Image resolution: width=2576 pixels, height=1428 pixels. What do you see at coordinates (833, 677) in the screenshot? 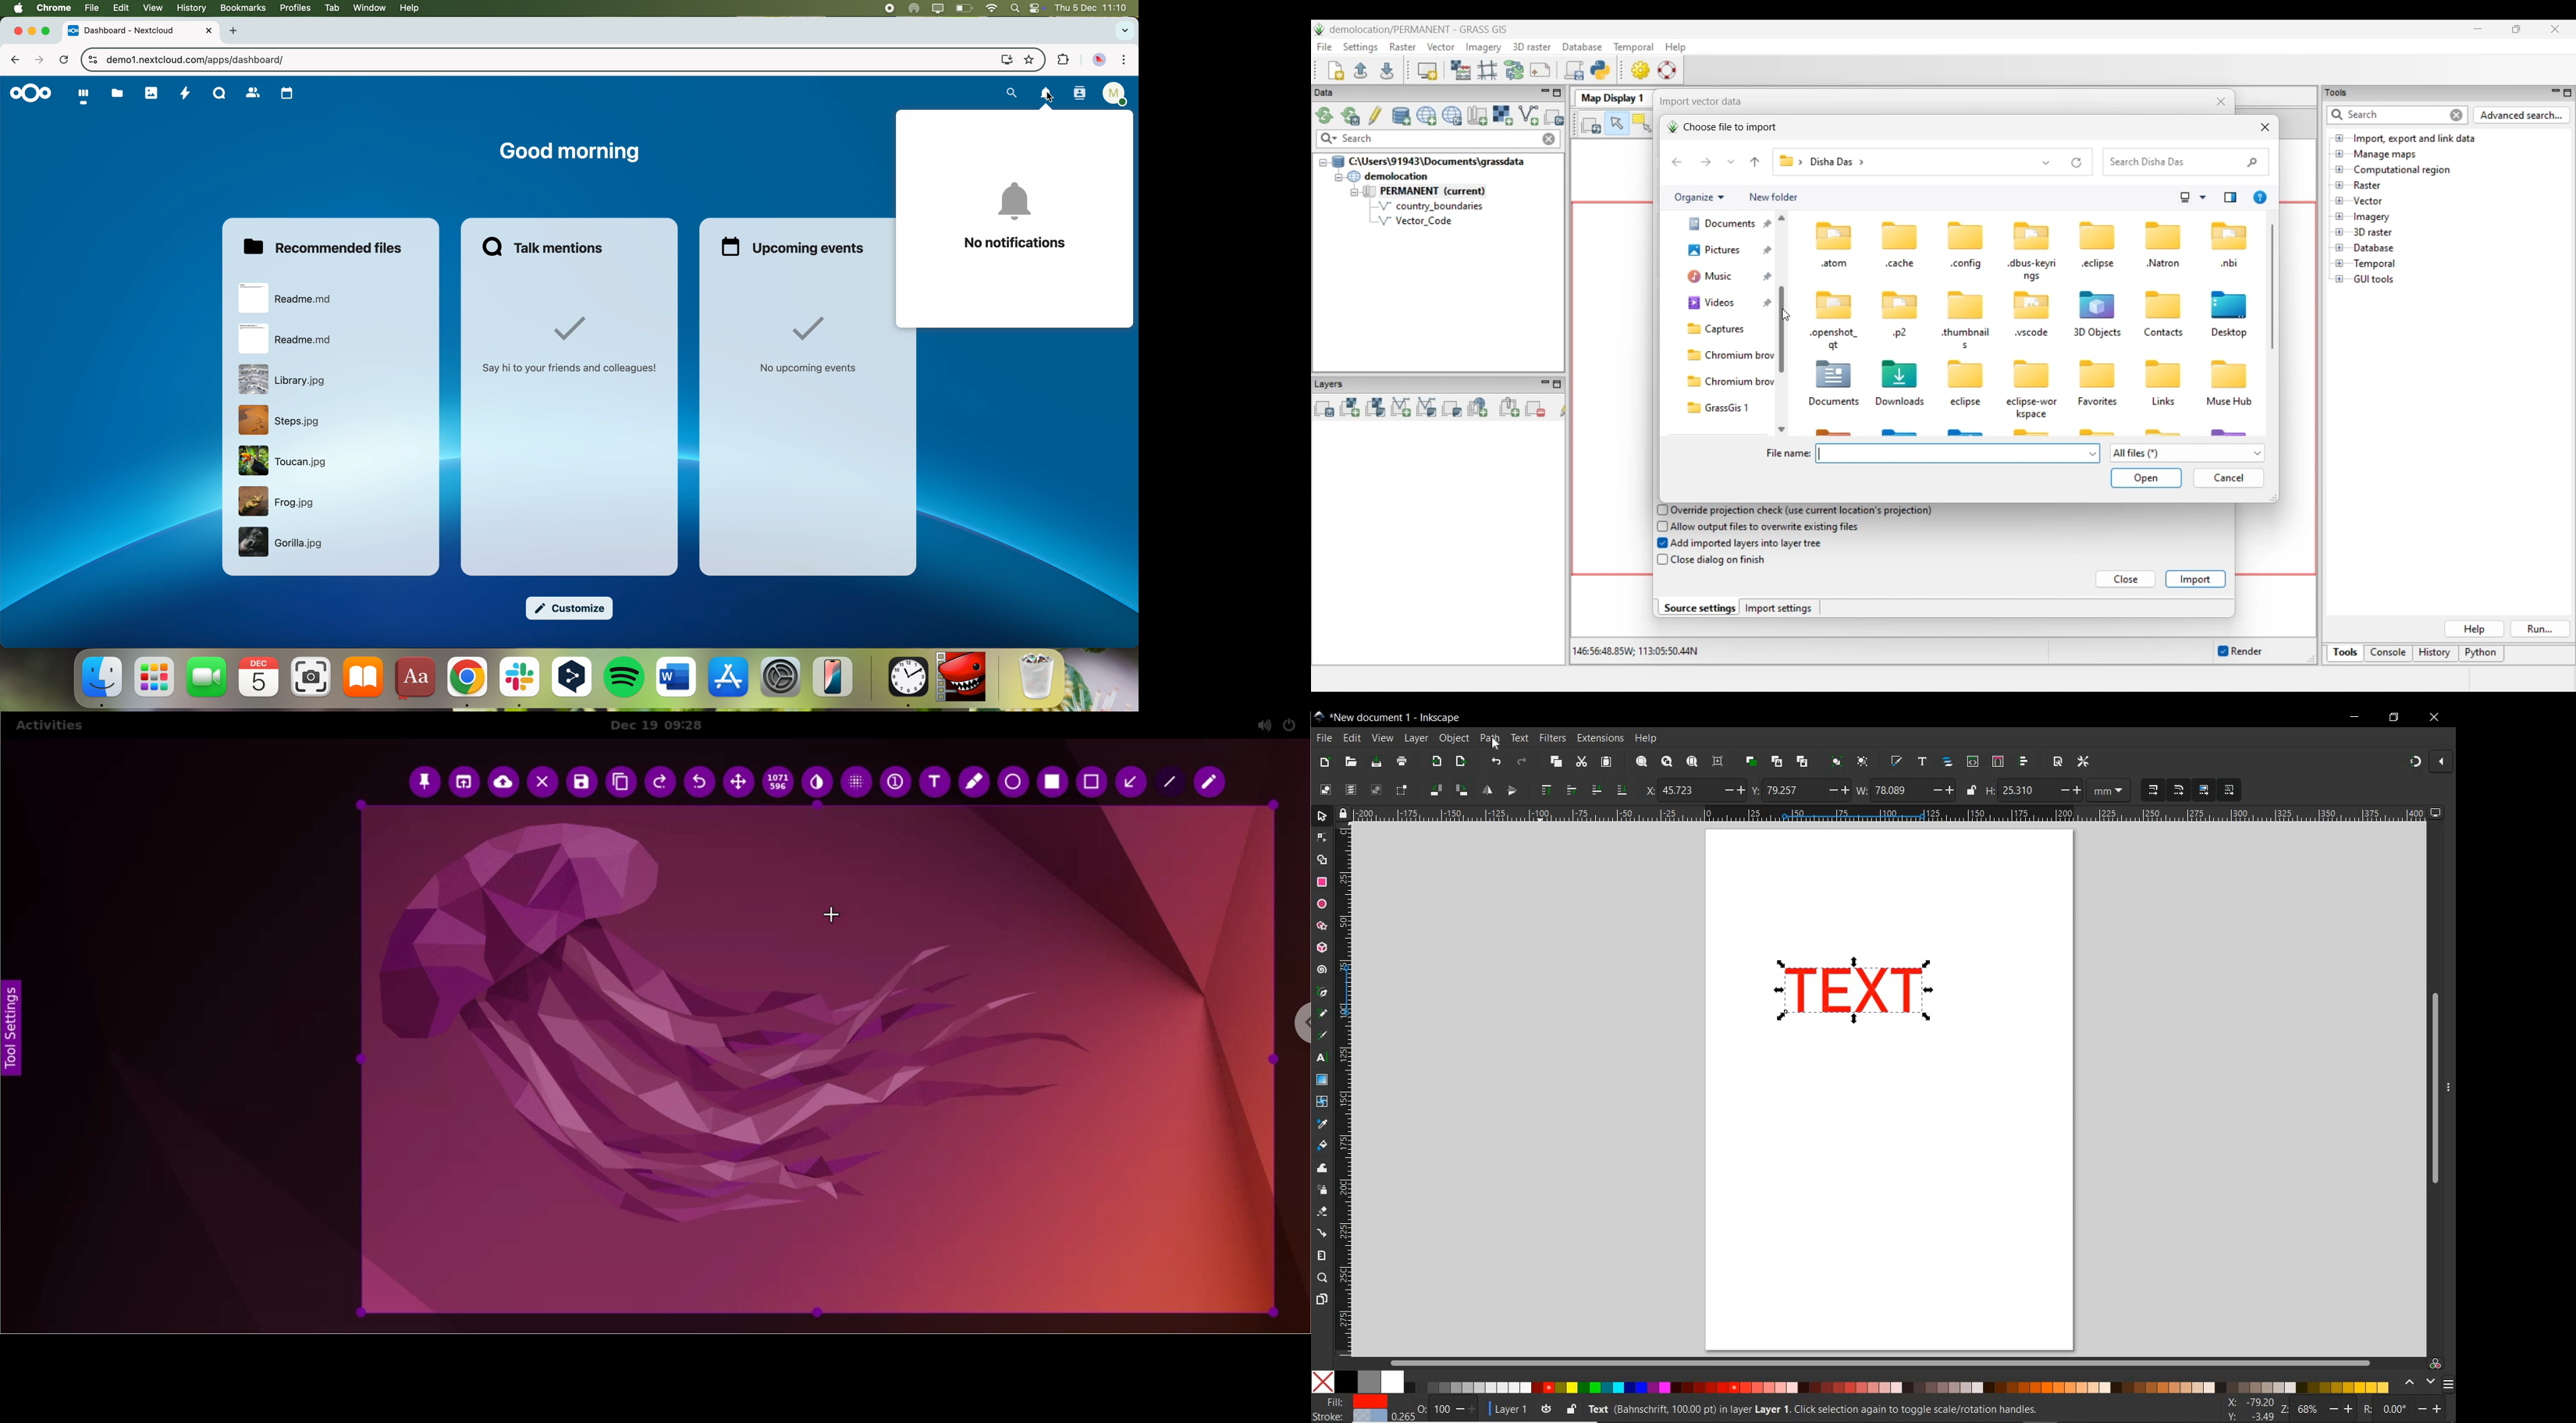
I see `iPhone mirroring` at bounding box center [833, 677].